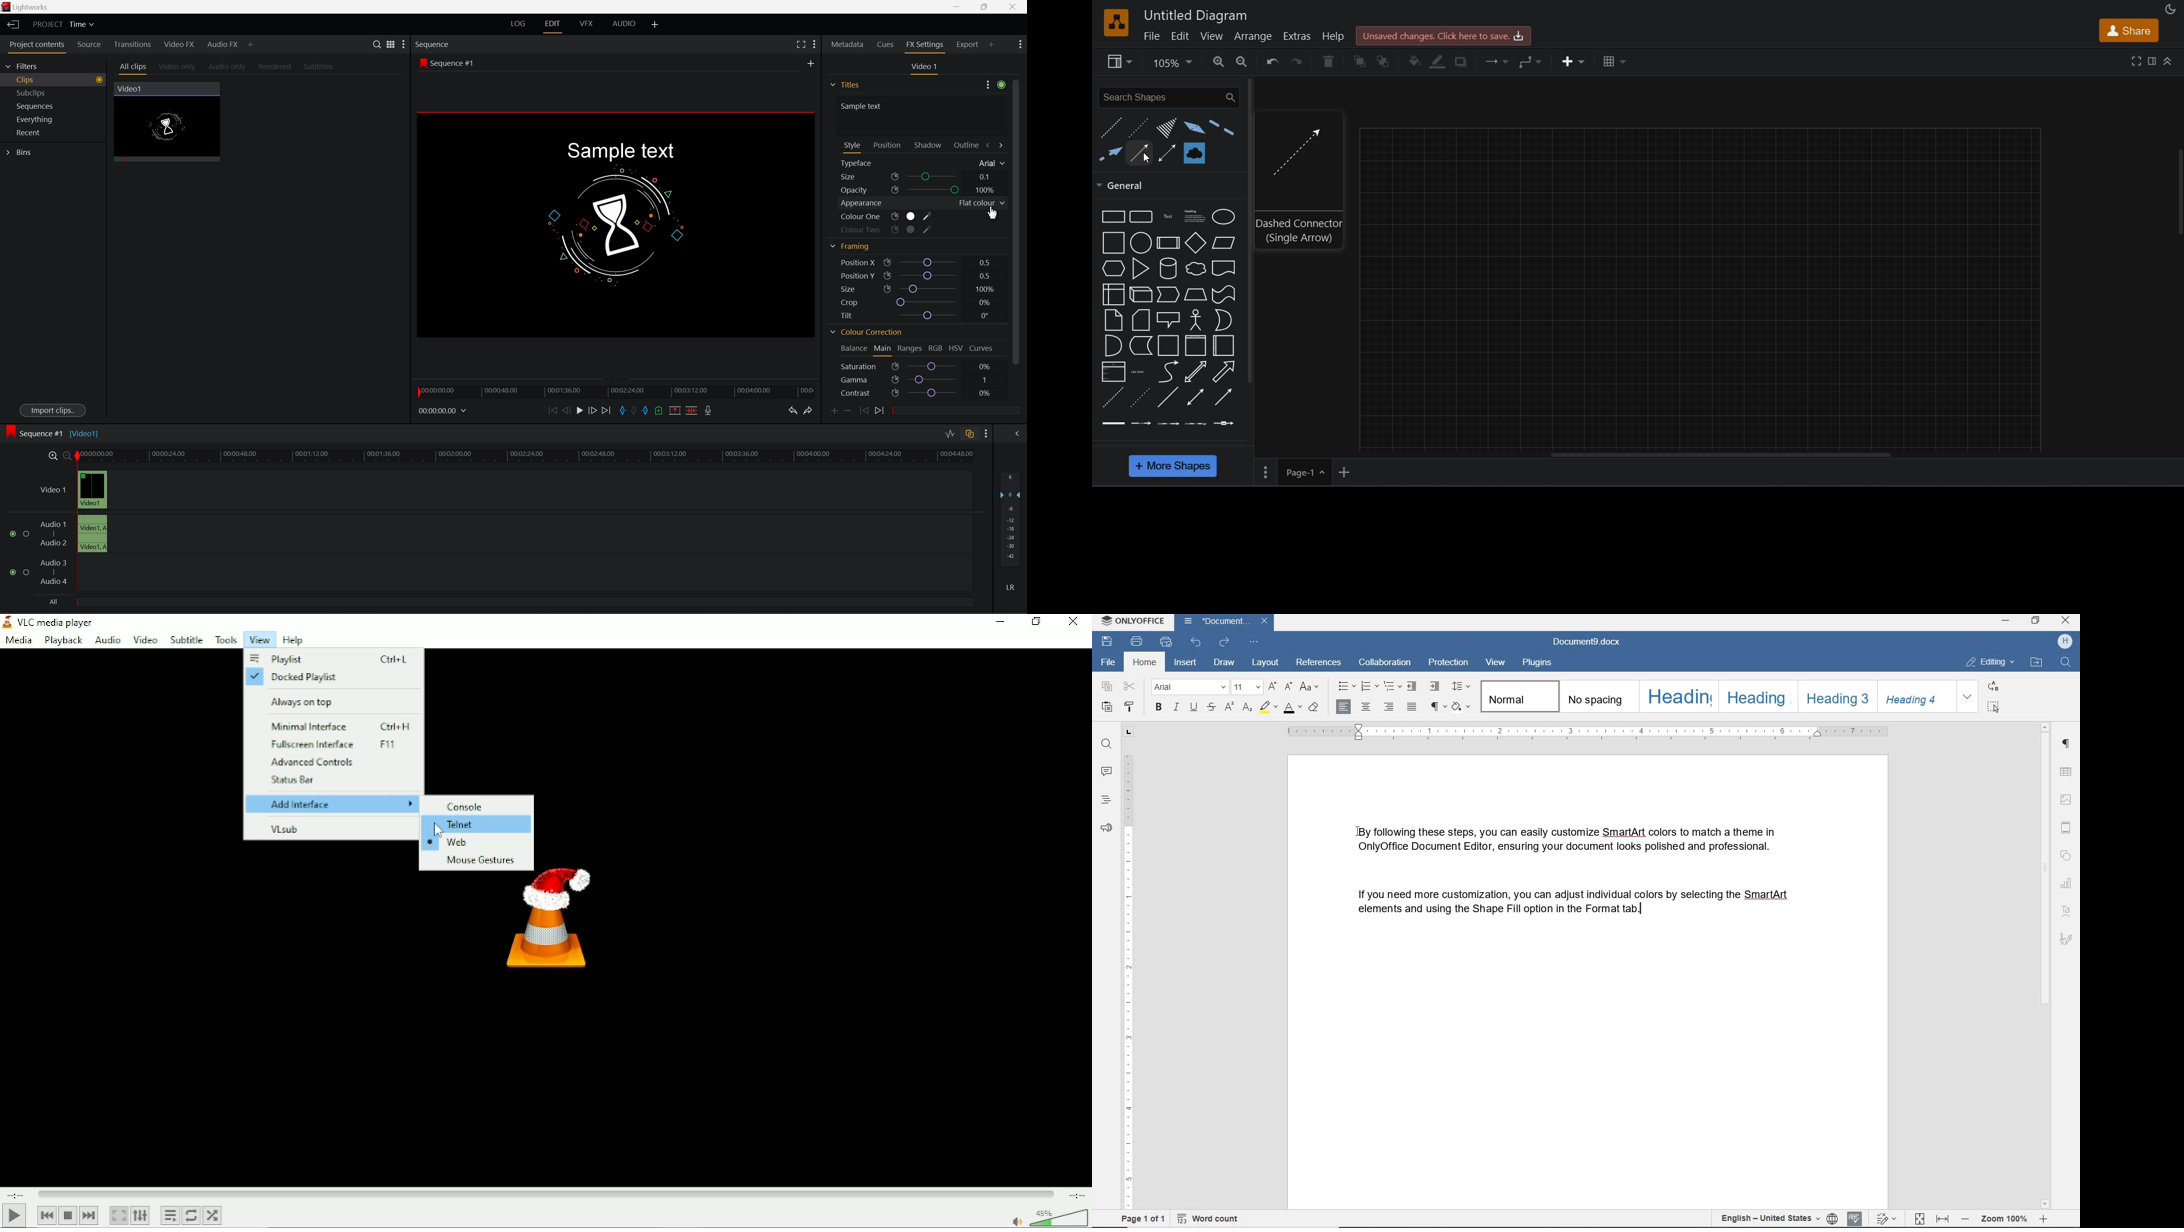 The width and height of the screenshot is (2184, 1232). Describe the element at coordinates (2065, 746) in the screenshot. I see `paragraph settings` at that location.